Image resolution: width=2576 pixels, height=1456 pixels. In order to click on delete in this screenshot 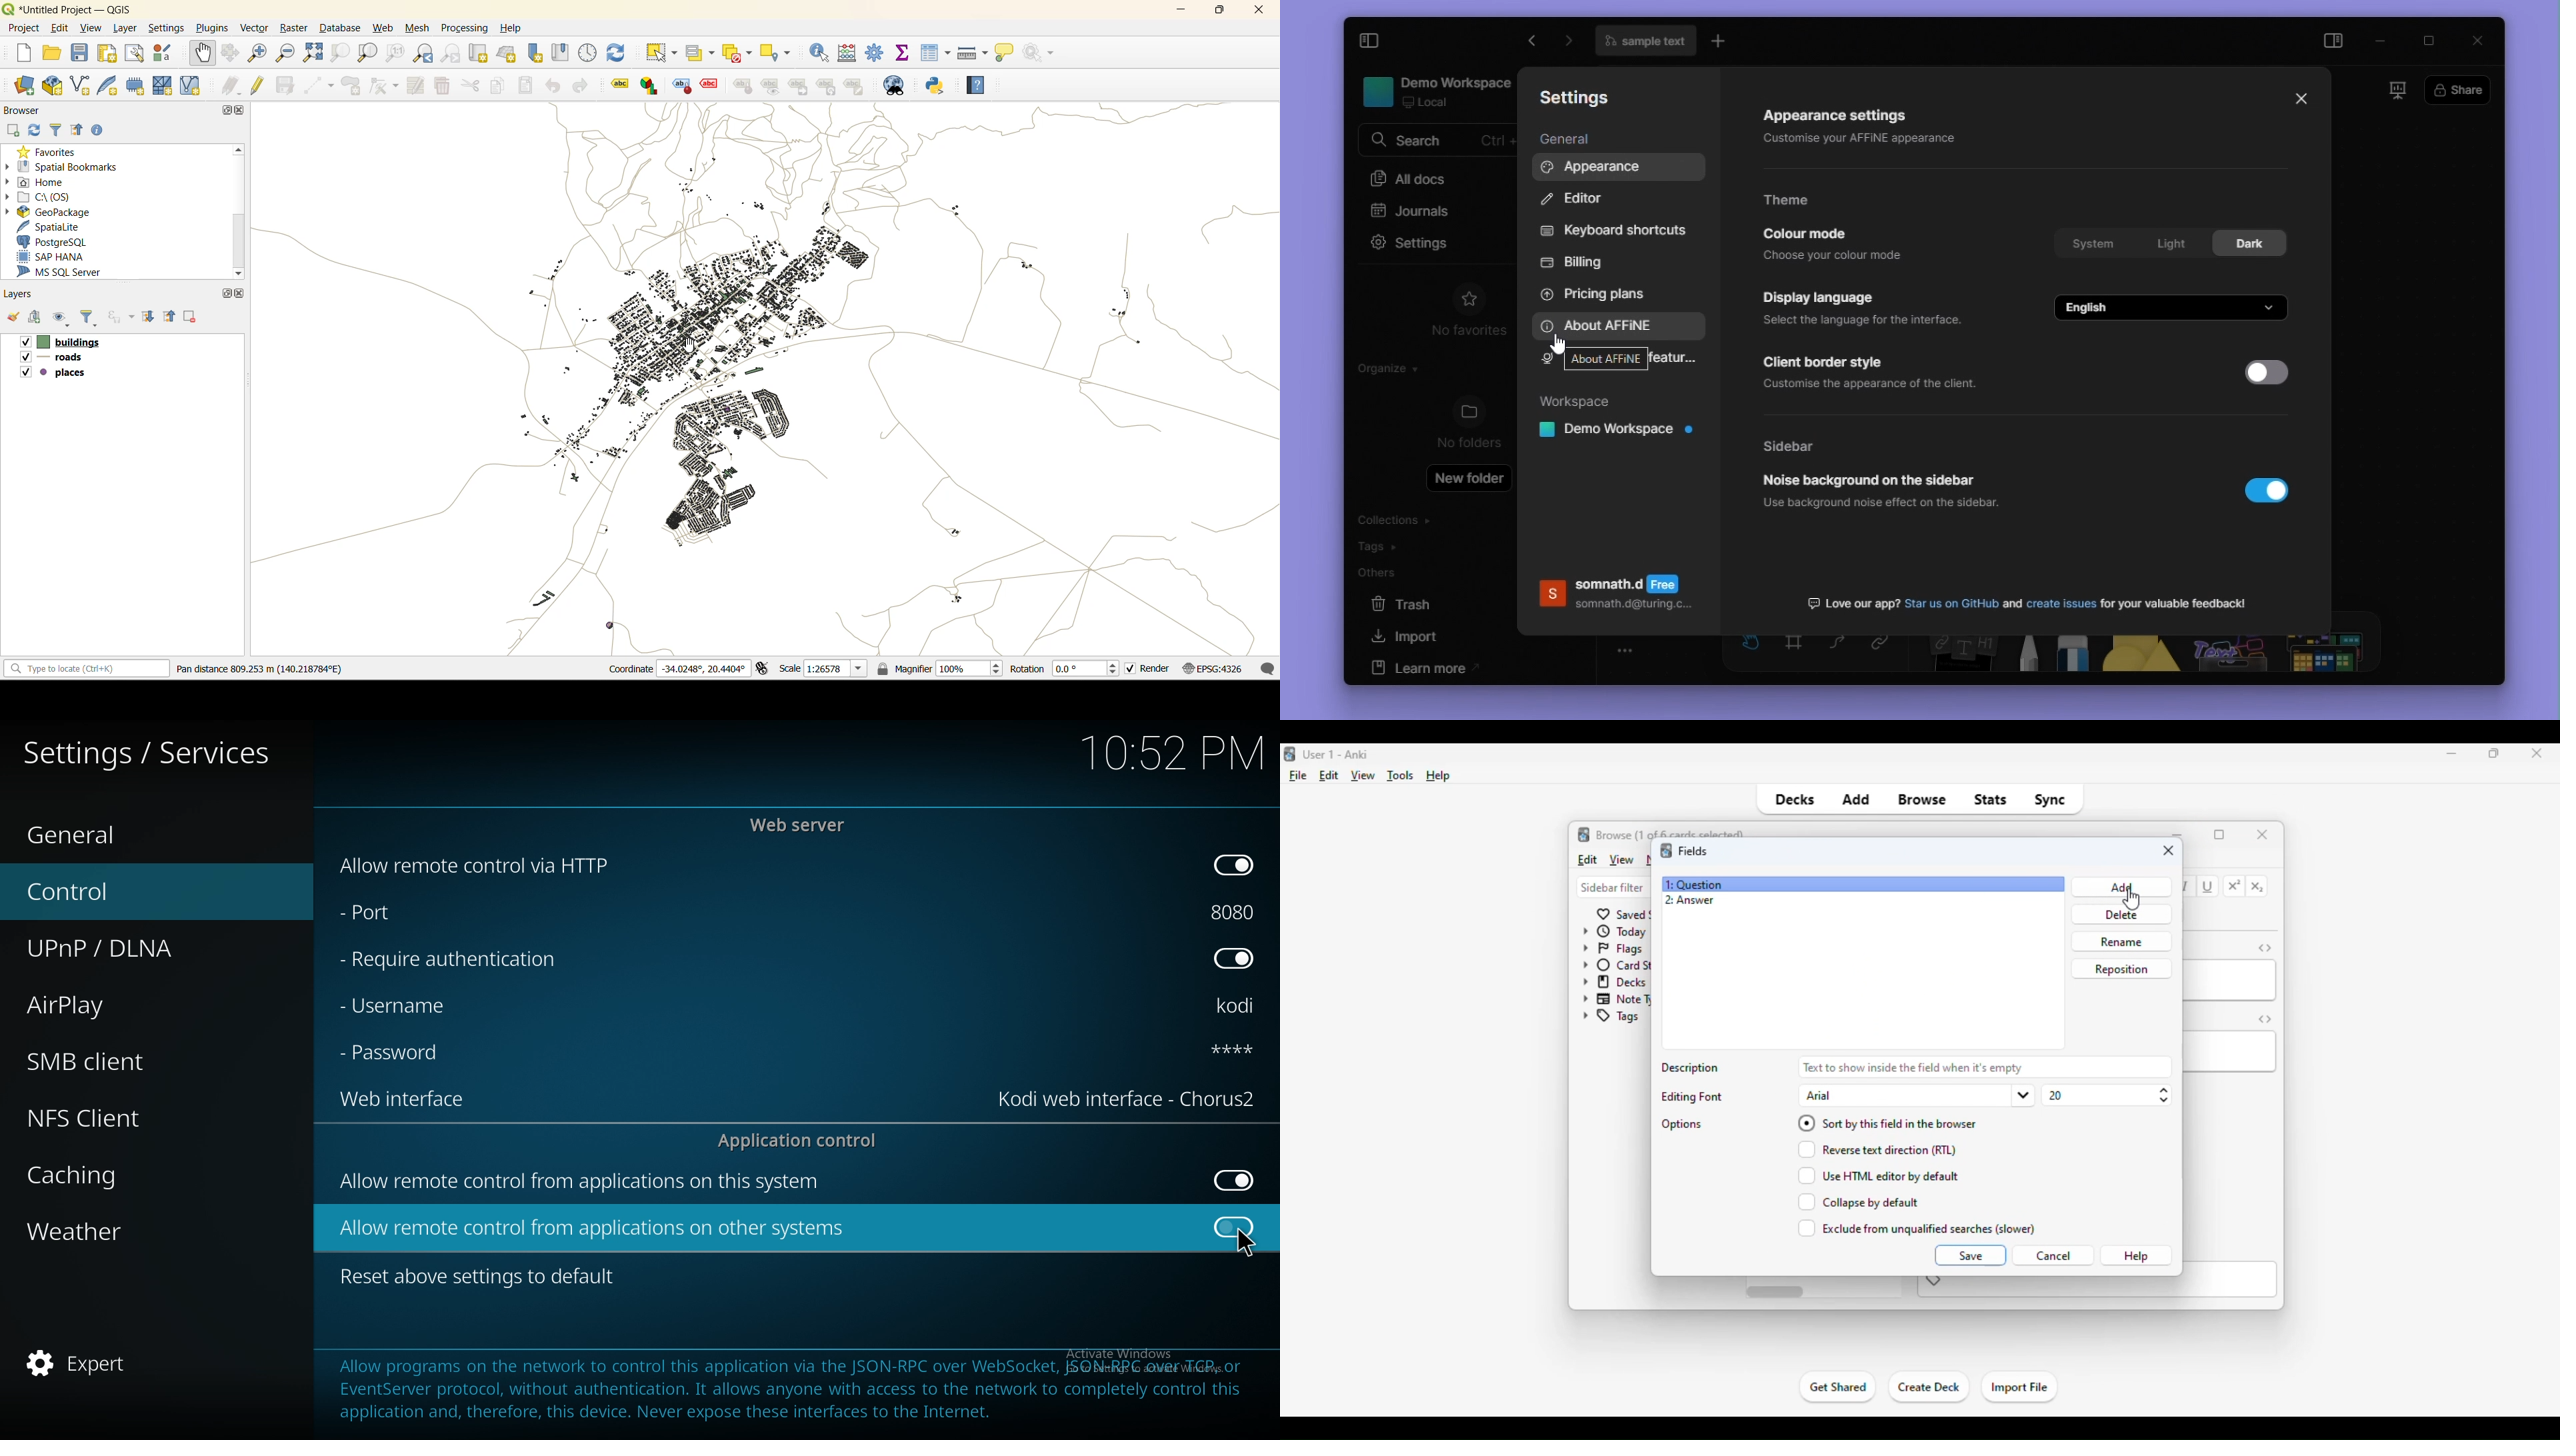, I will do `click(2119, 914)`.